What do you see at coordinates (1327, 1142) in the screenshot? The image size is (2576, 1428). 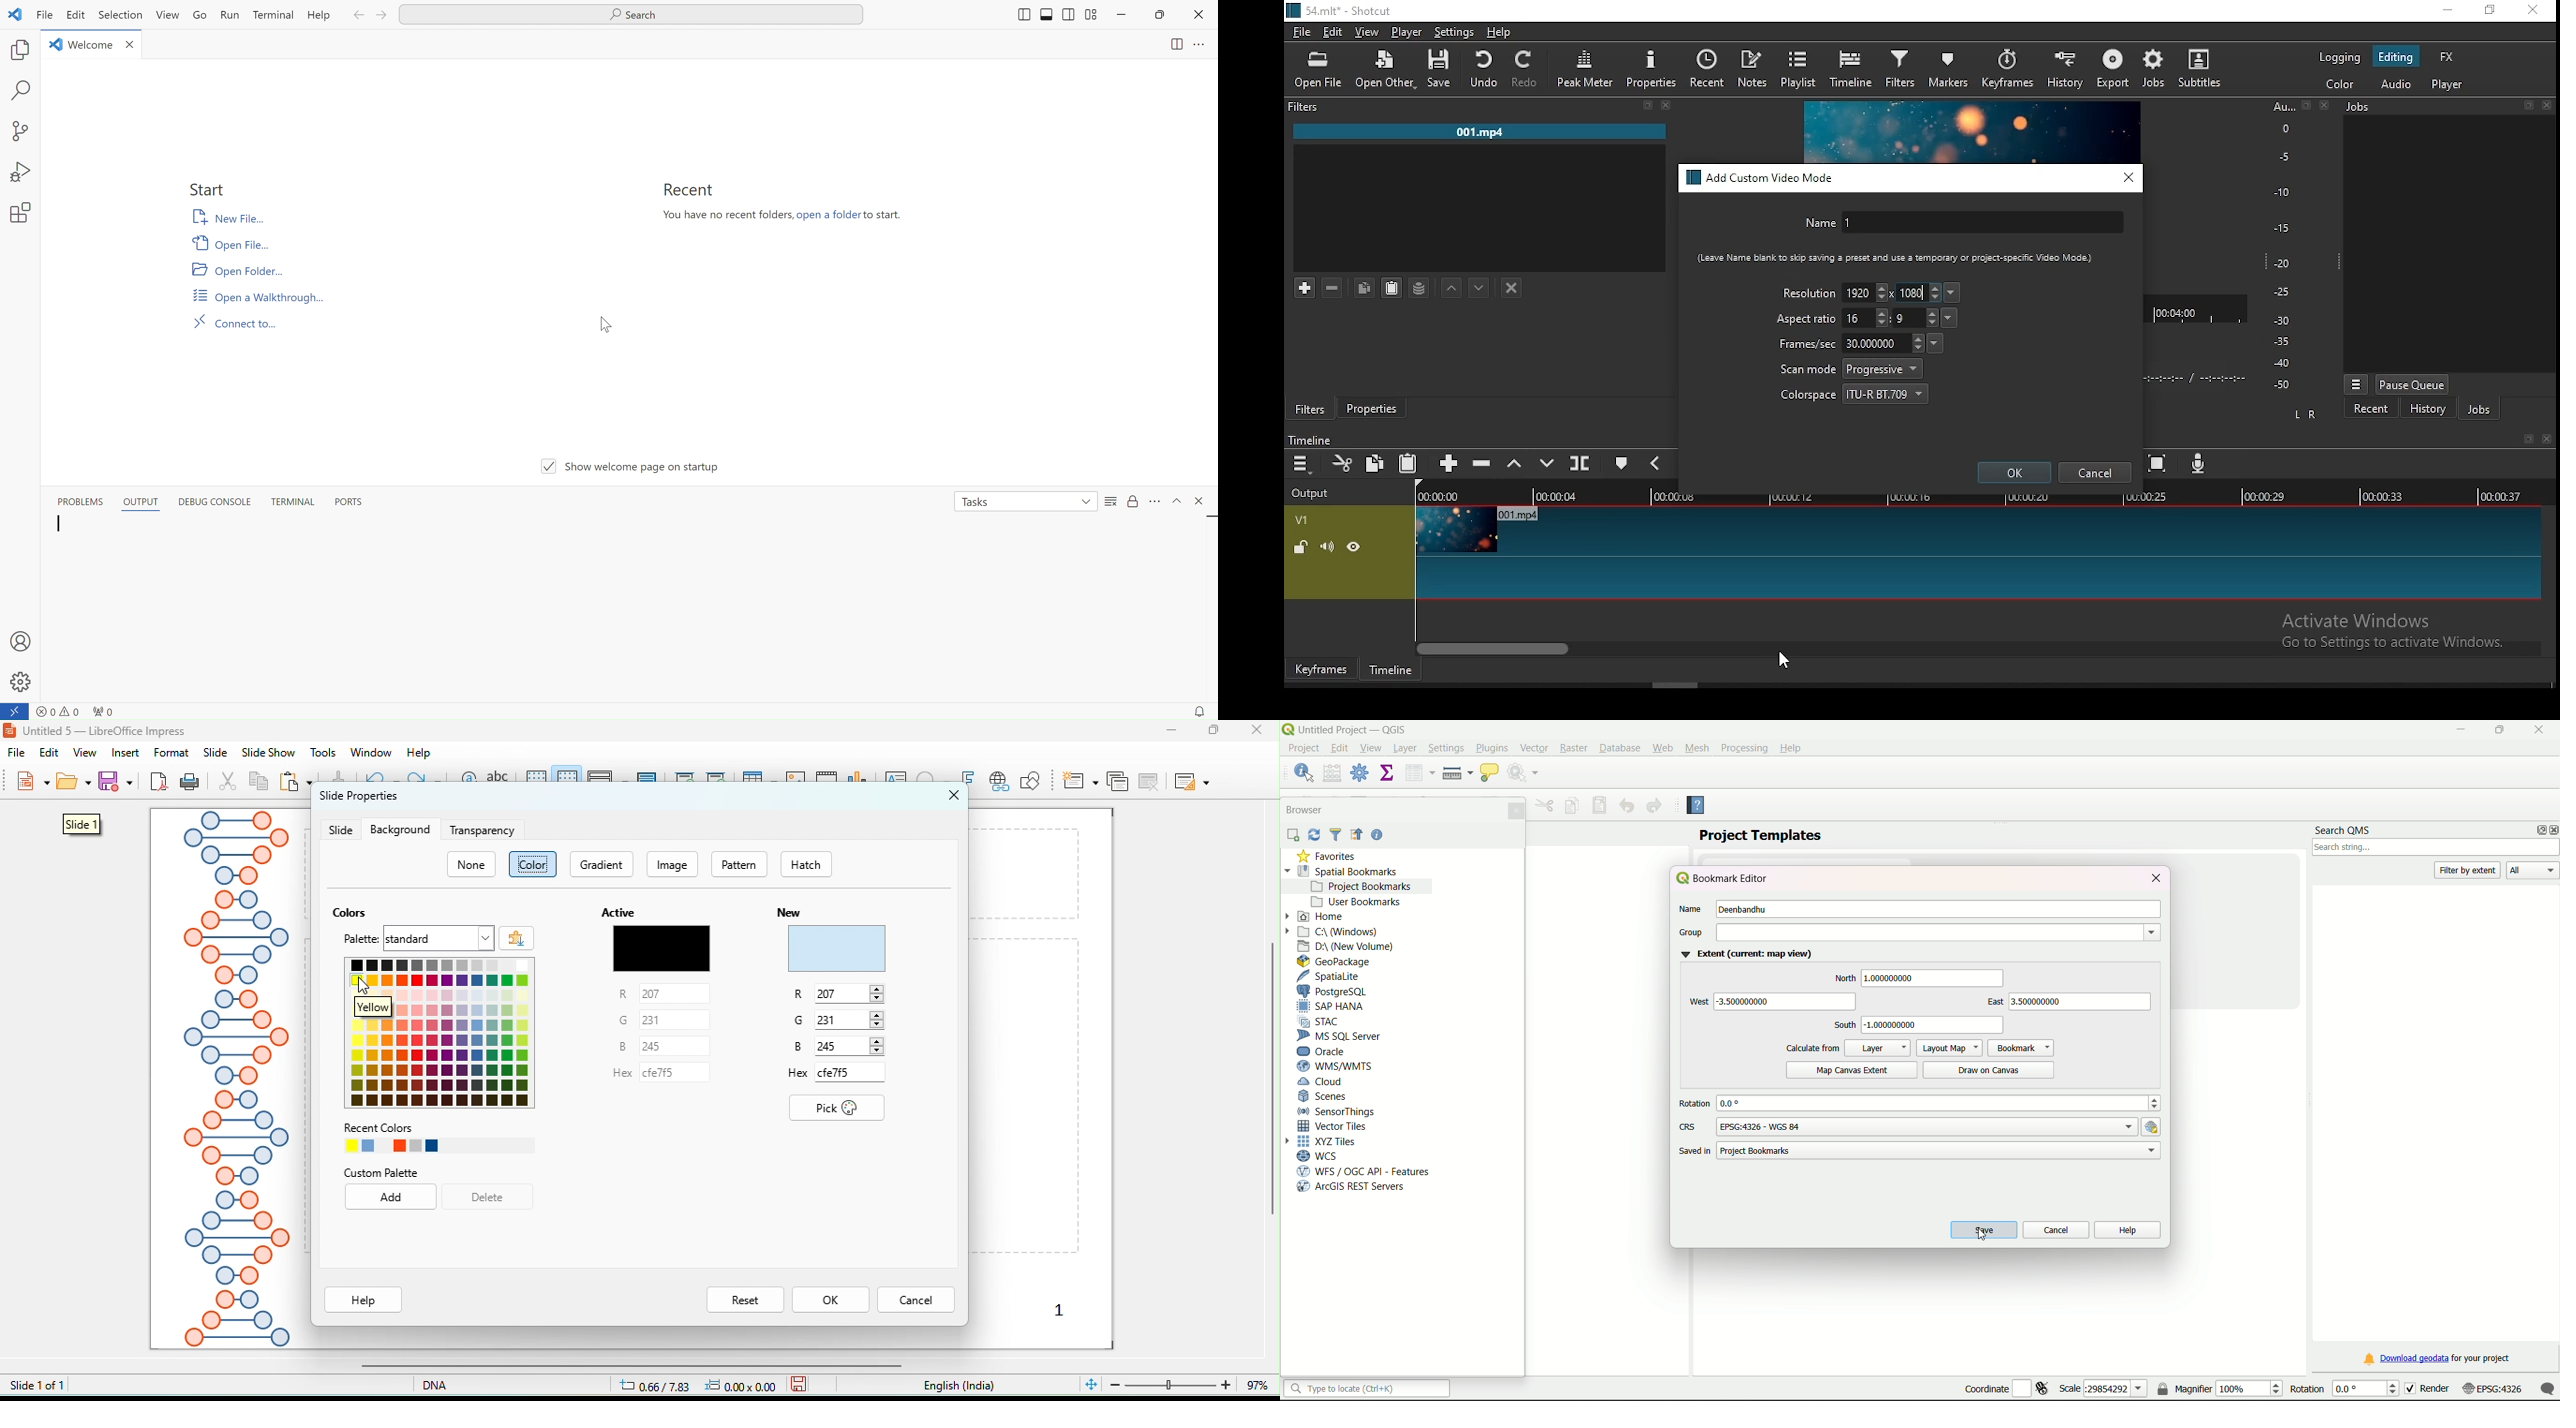 I see `XYZ Tiles` at bounding box center [1327, 1142].